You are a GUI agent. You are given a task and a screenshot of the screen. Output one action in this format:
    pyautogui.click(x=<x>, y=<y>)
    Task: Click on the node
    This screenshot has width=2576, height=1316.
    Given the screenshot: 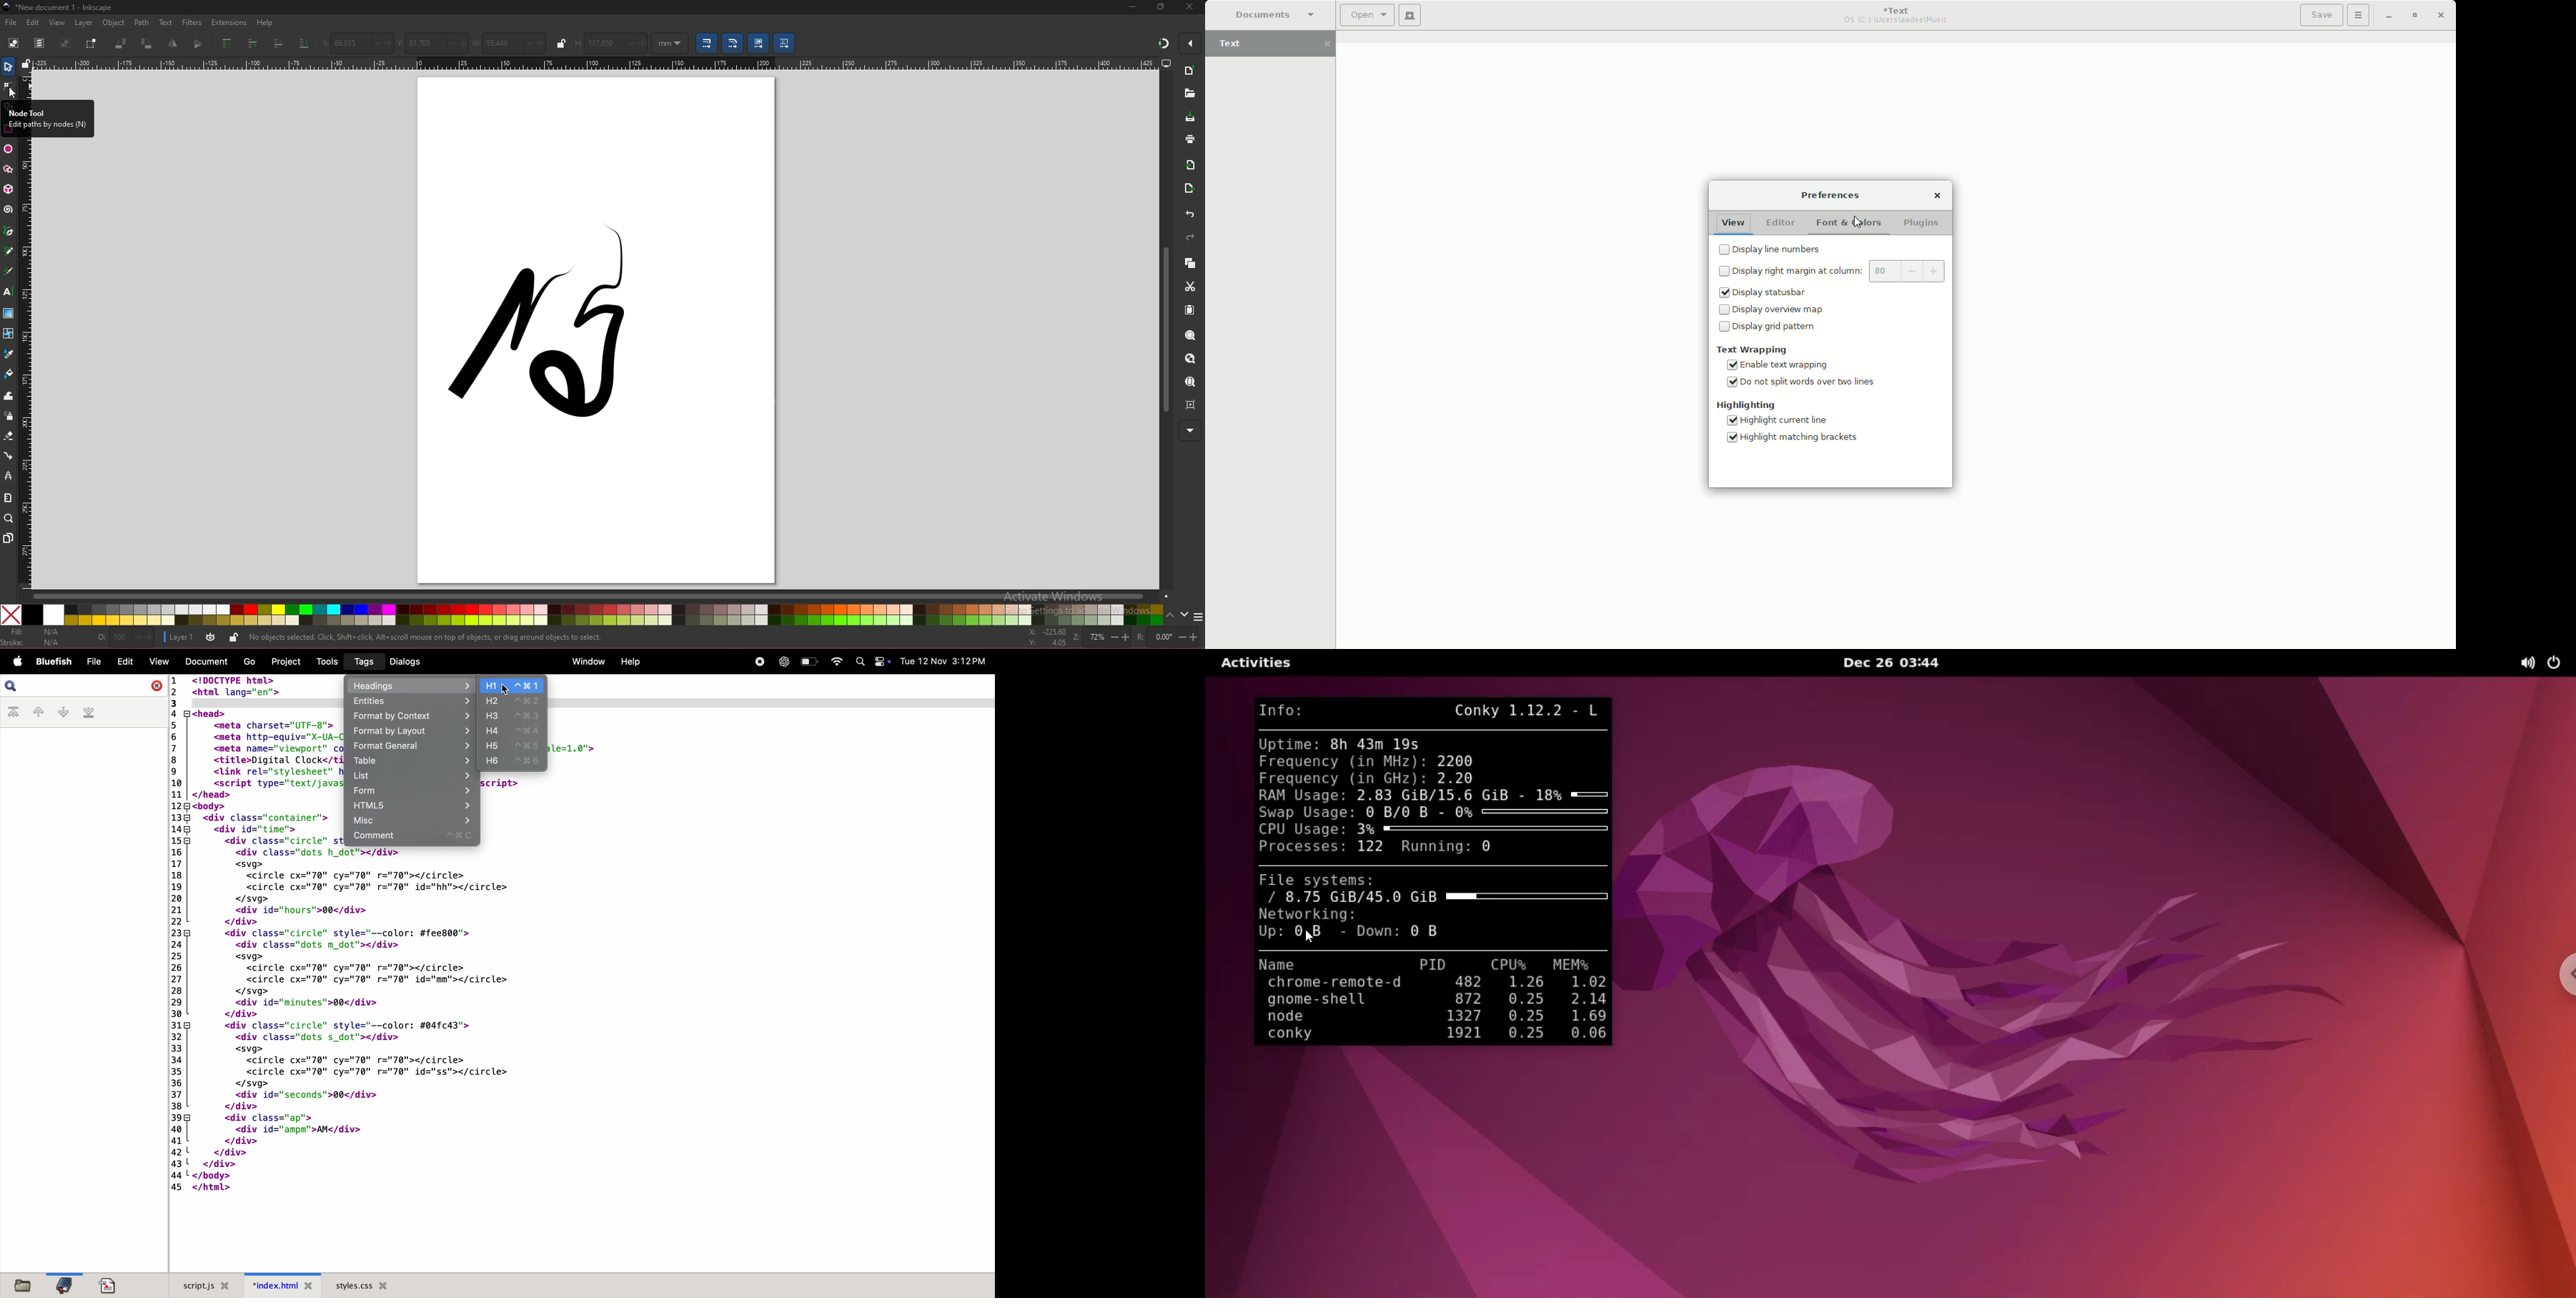 What is the action you would take?
    pyautogui.click(x=8, y=86)
    